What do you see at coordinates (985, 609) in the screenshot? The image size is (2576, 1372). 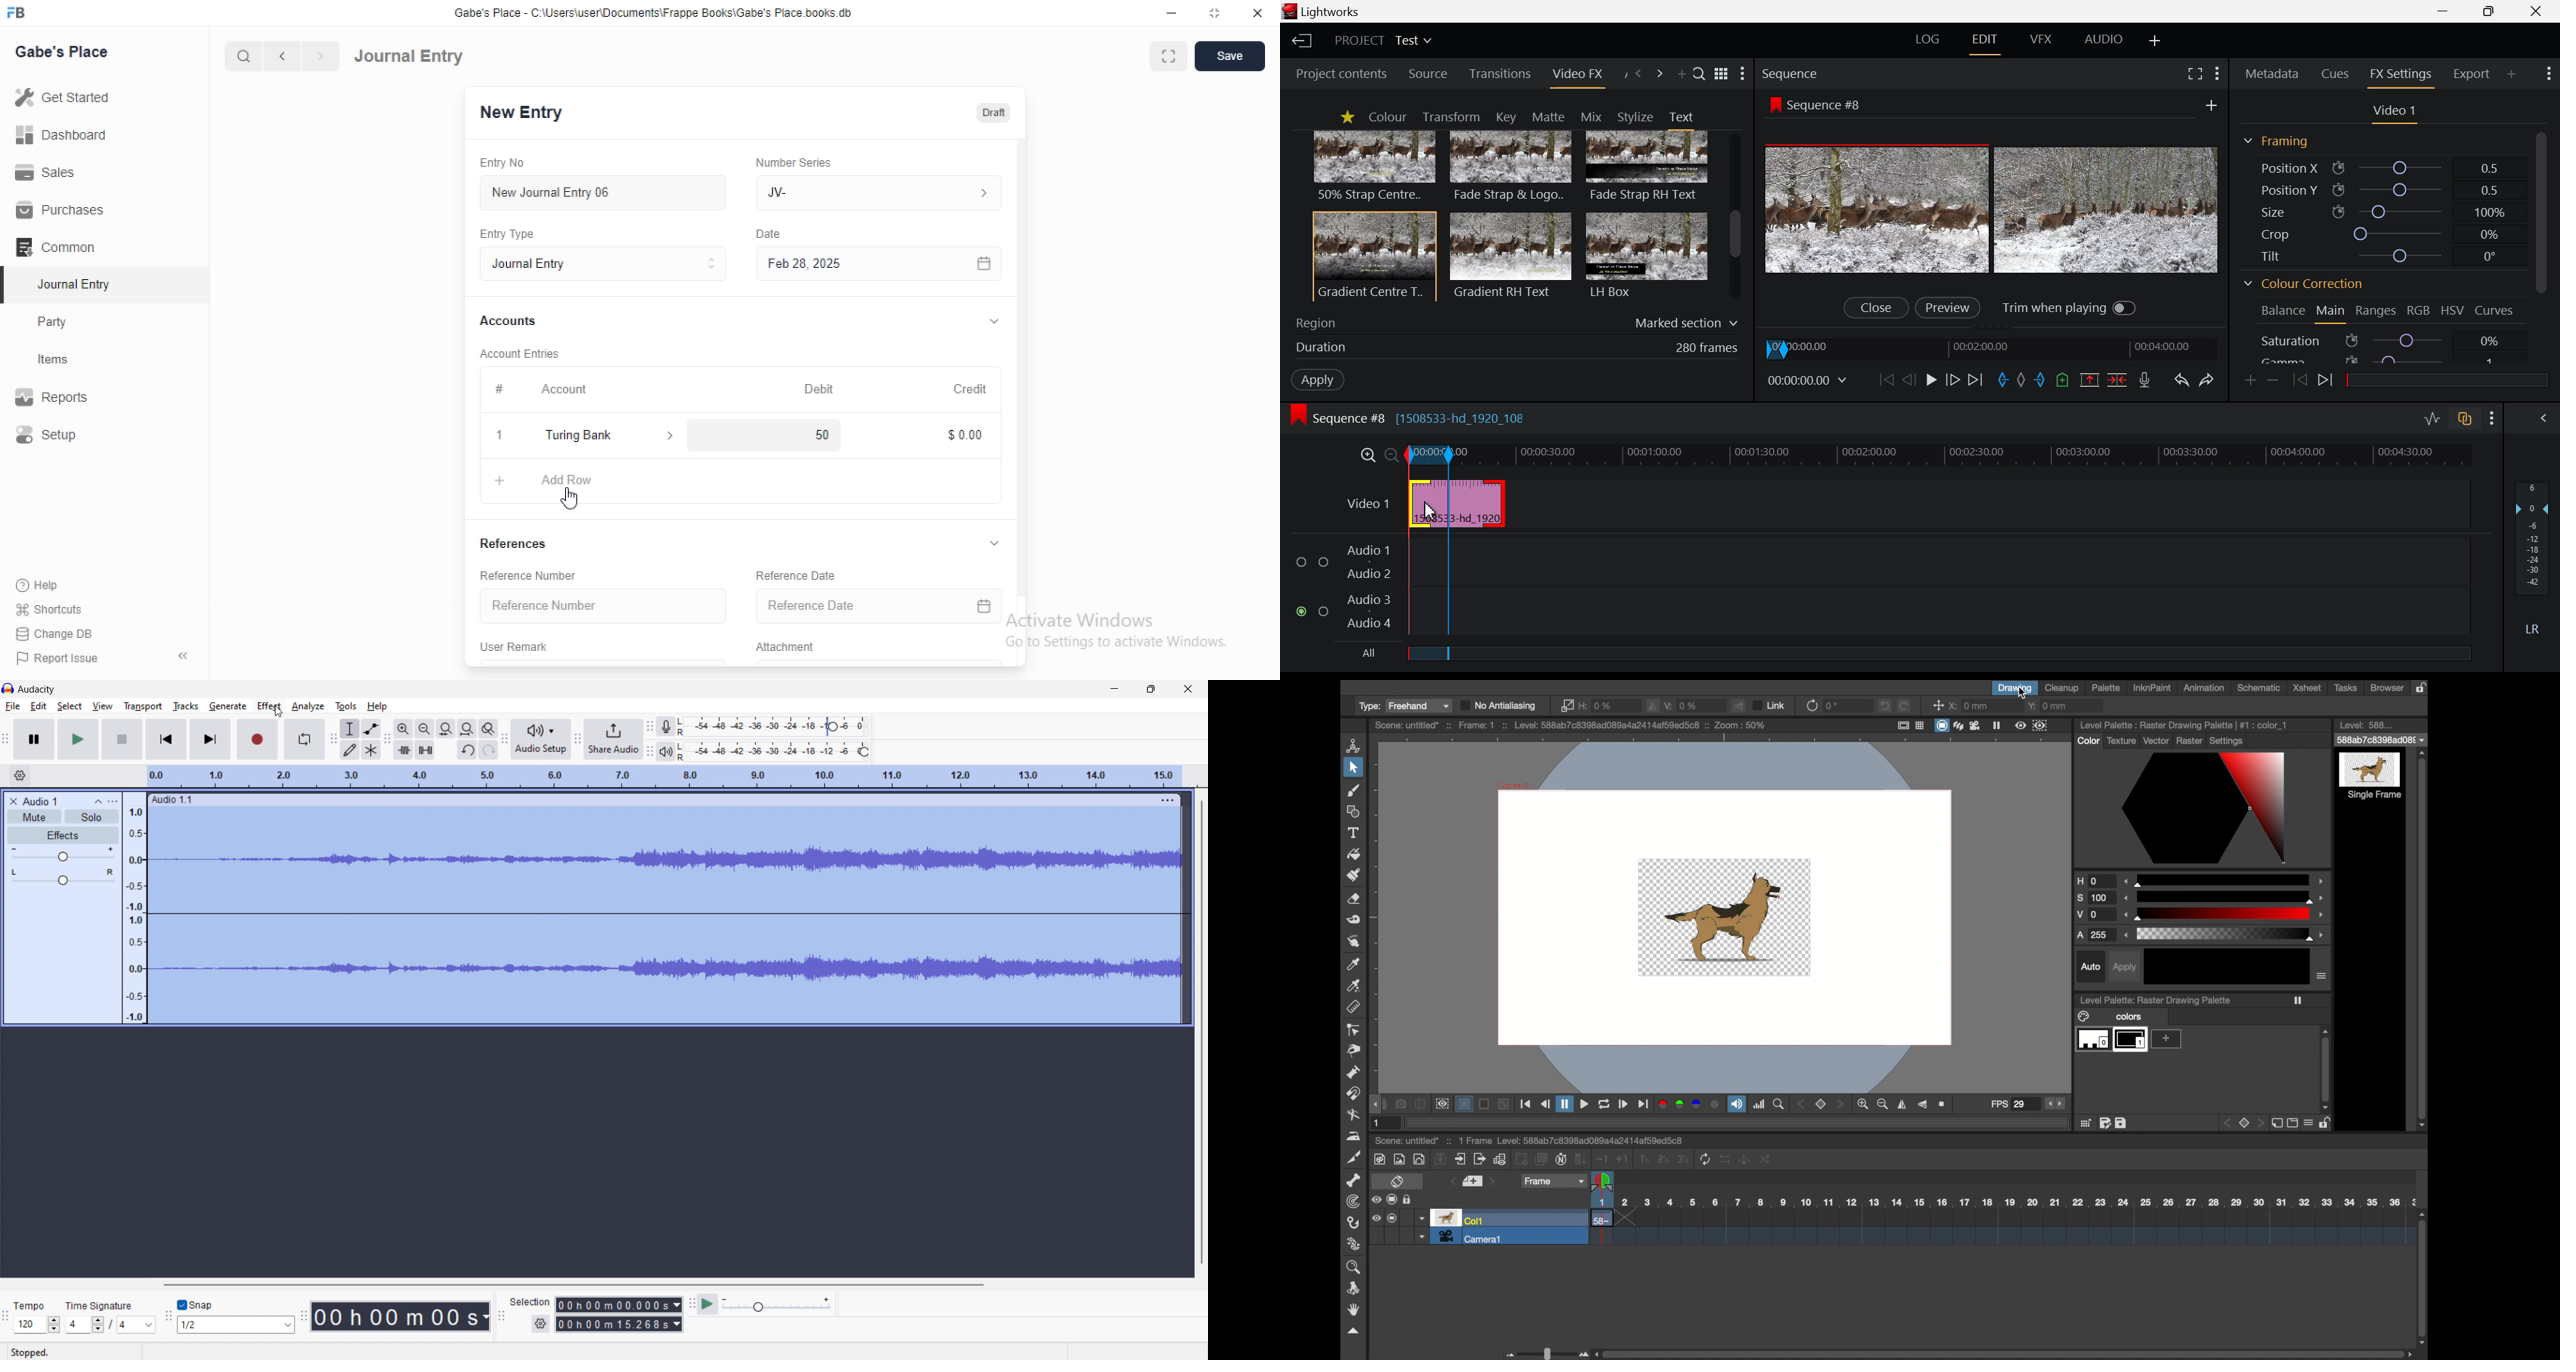 I see `calender` at bounding box center [985, 609].